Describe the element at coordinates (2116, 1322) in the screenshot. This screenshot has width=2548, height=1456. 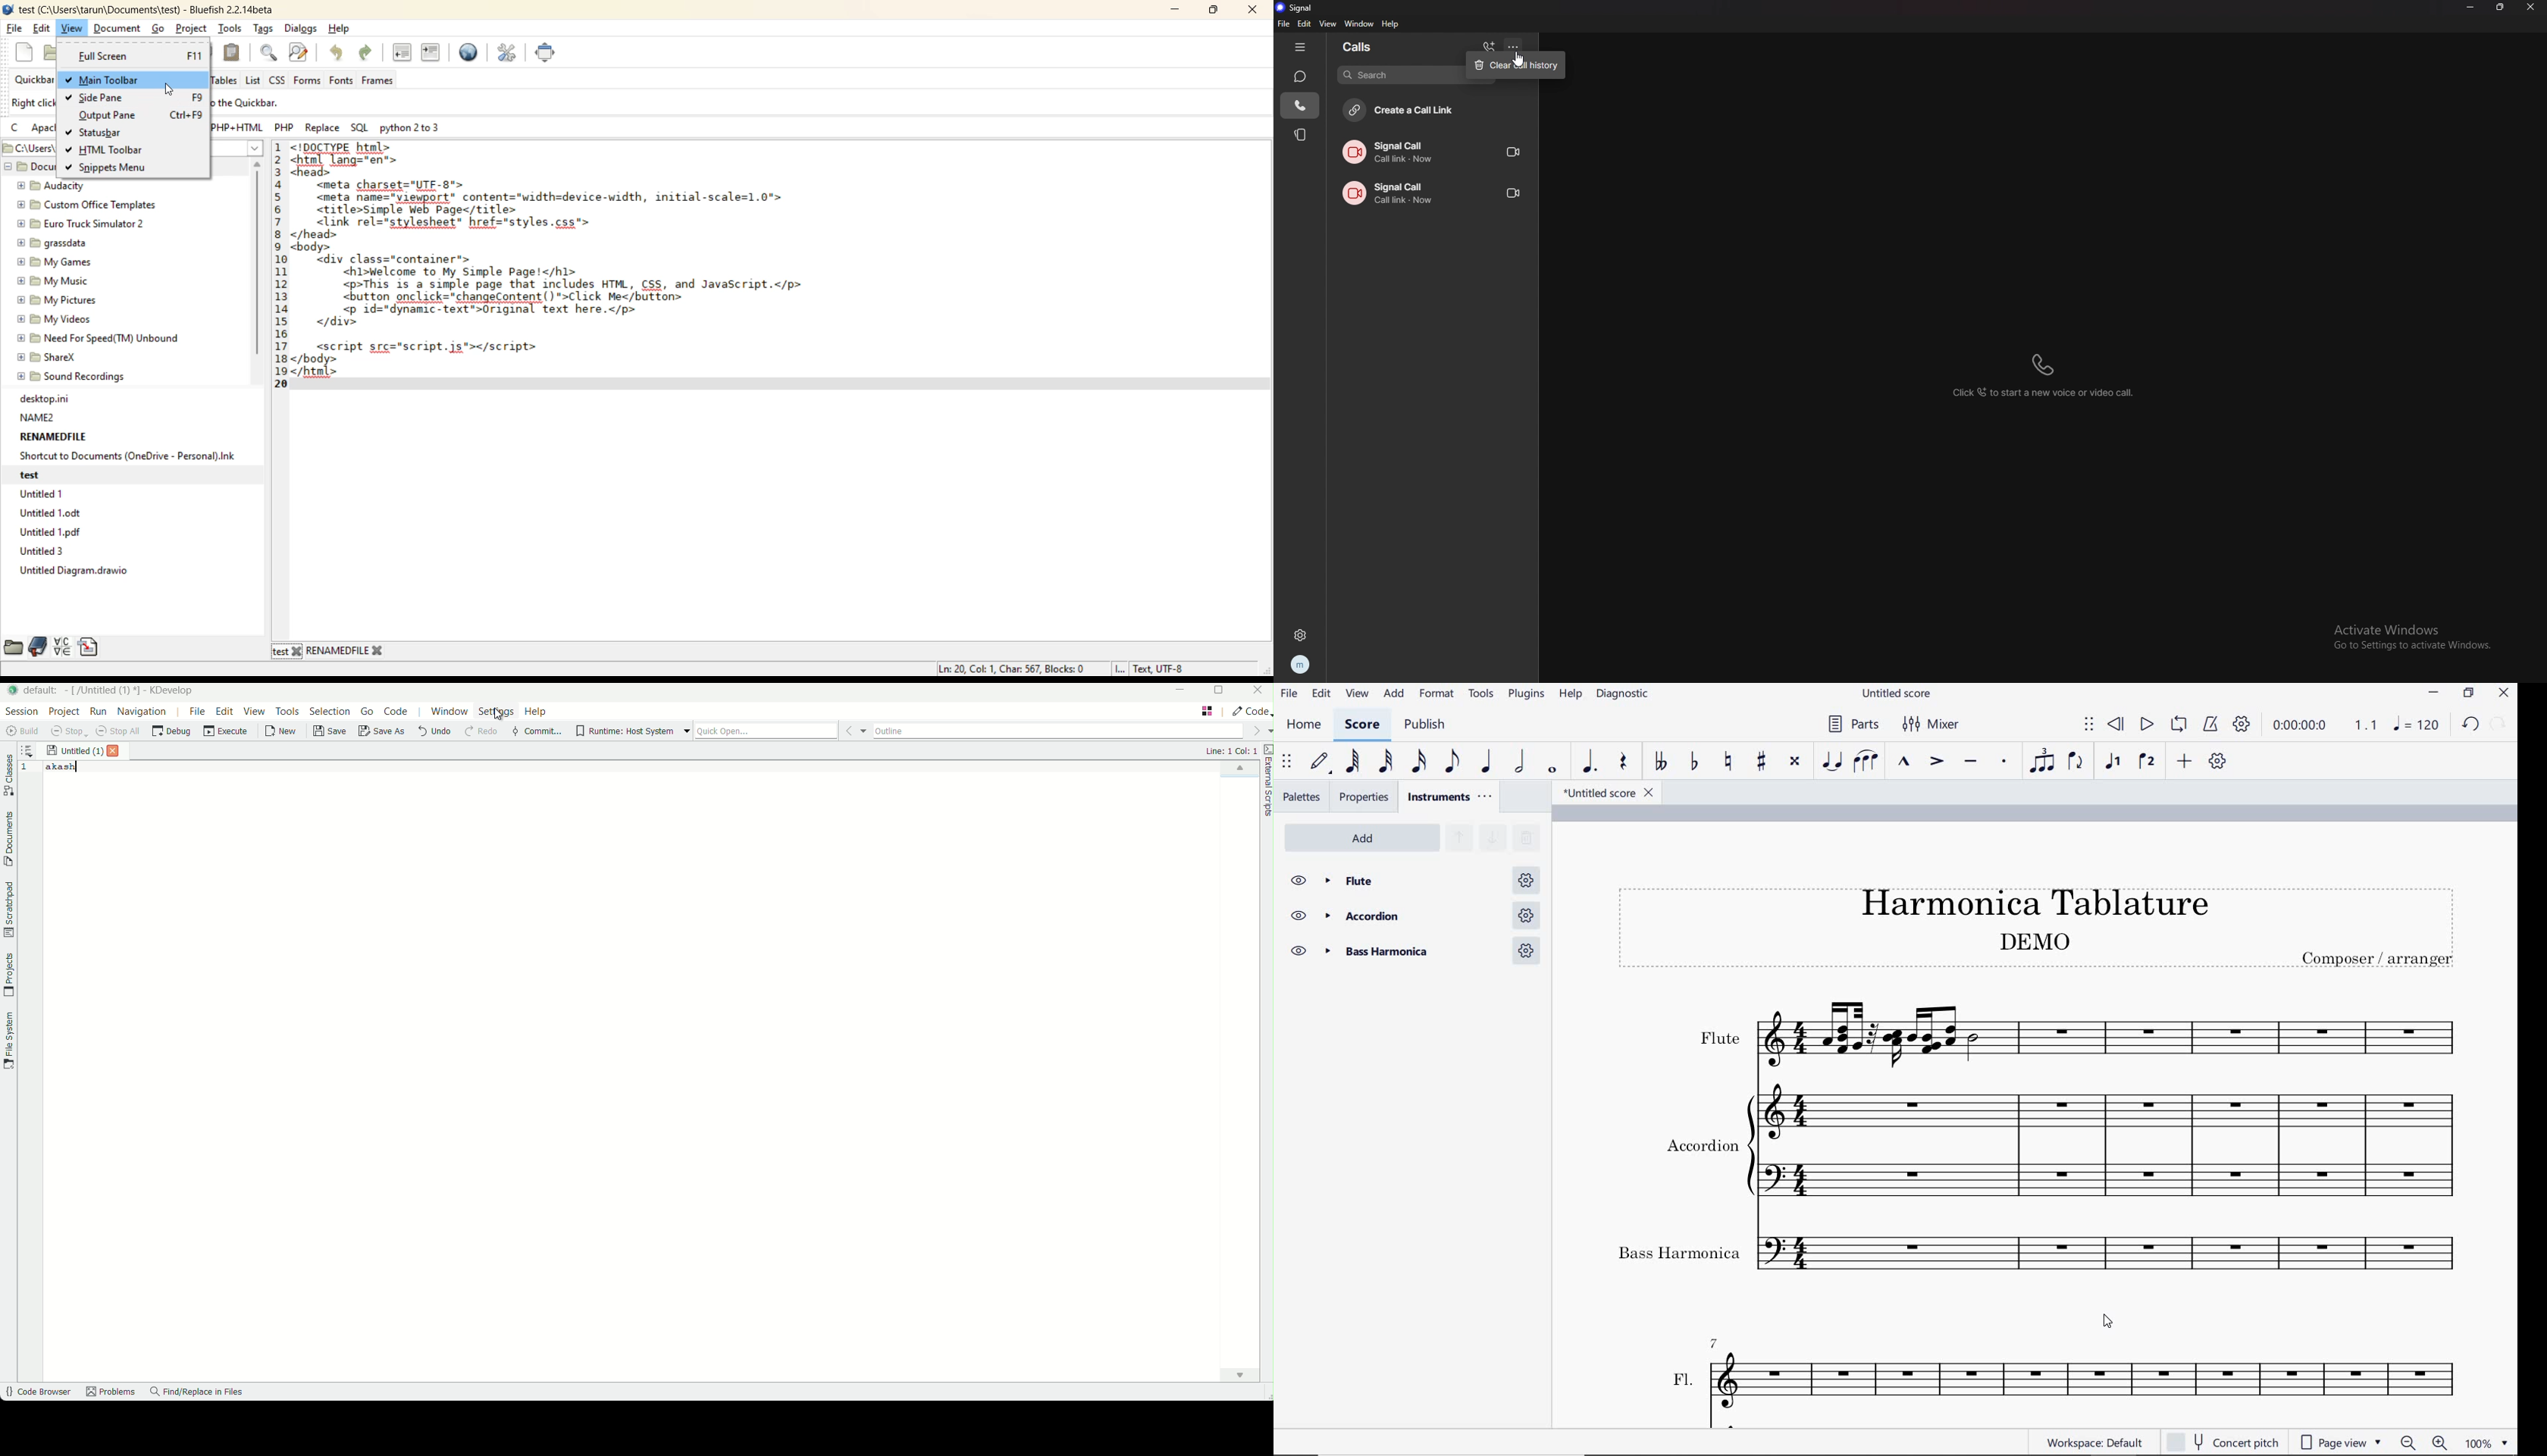
I see `cursor` at that location.